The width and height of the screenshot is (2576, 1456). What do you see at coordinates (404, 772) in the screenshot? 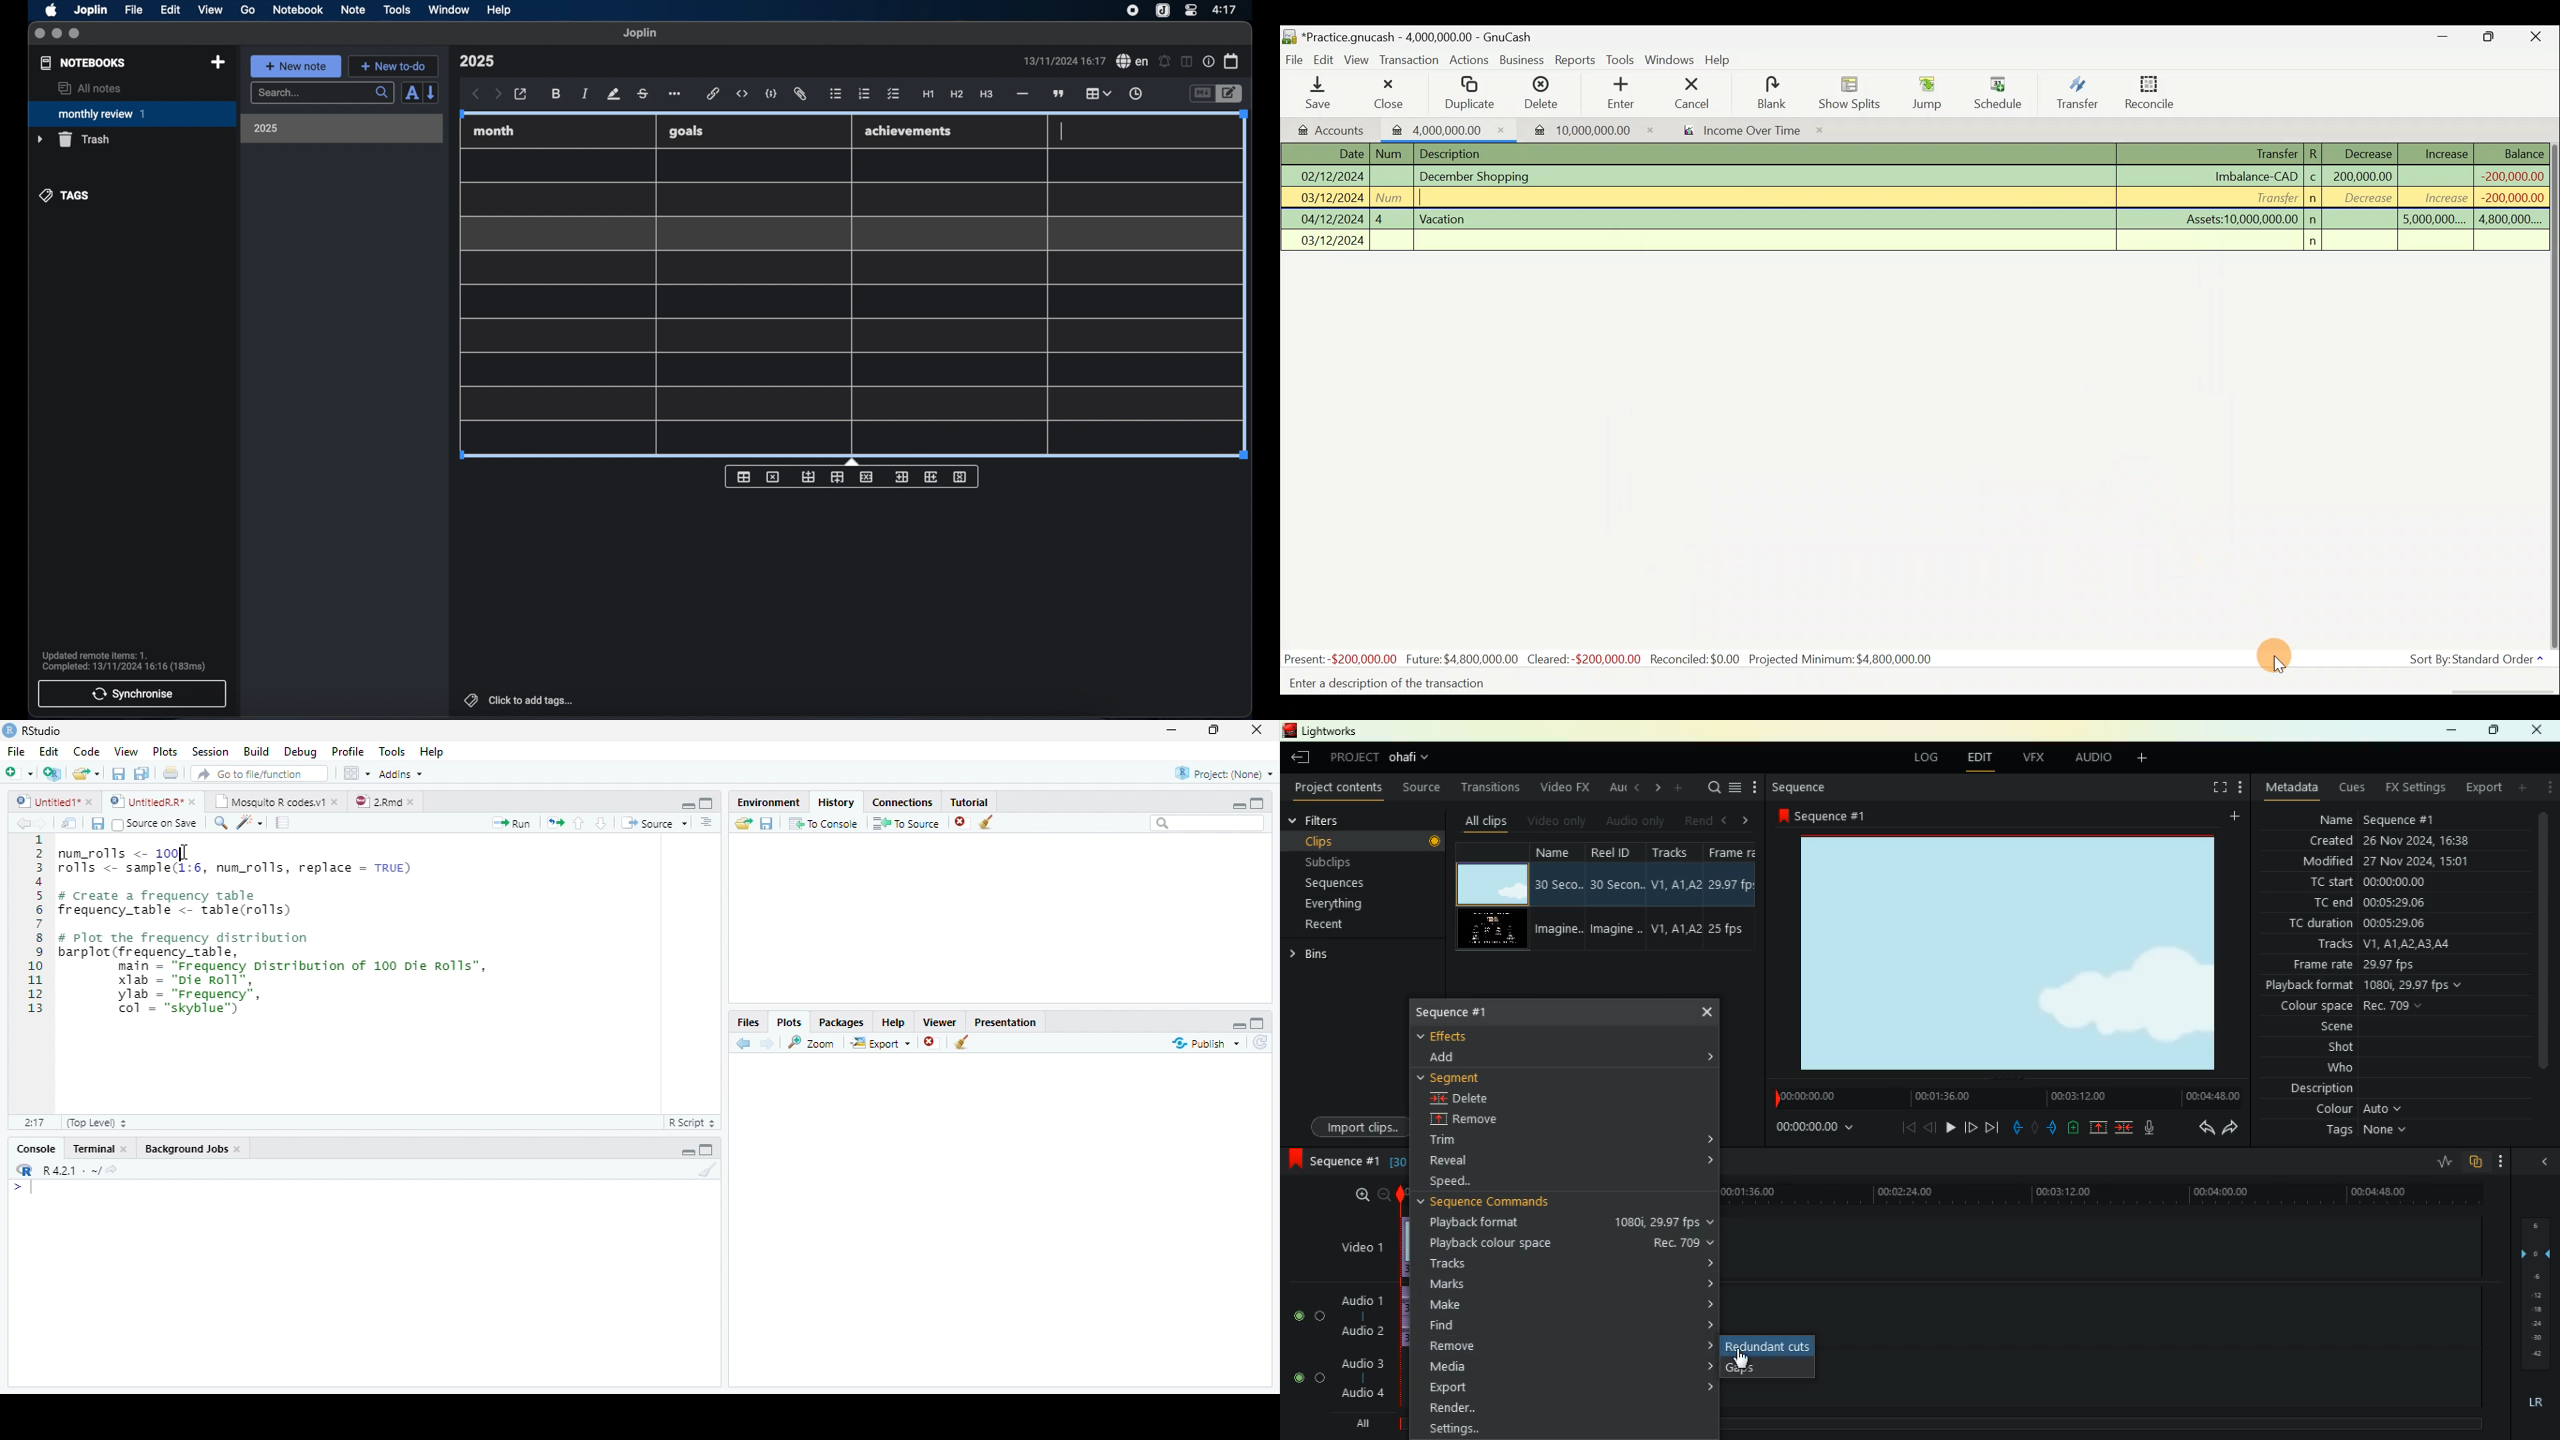
I see `Addins` at bounding box center [404, 772].